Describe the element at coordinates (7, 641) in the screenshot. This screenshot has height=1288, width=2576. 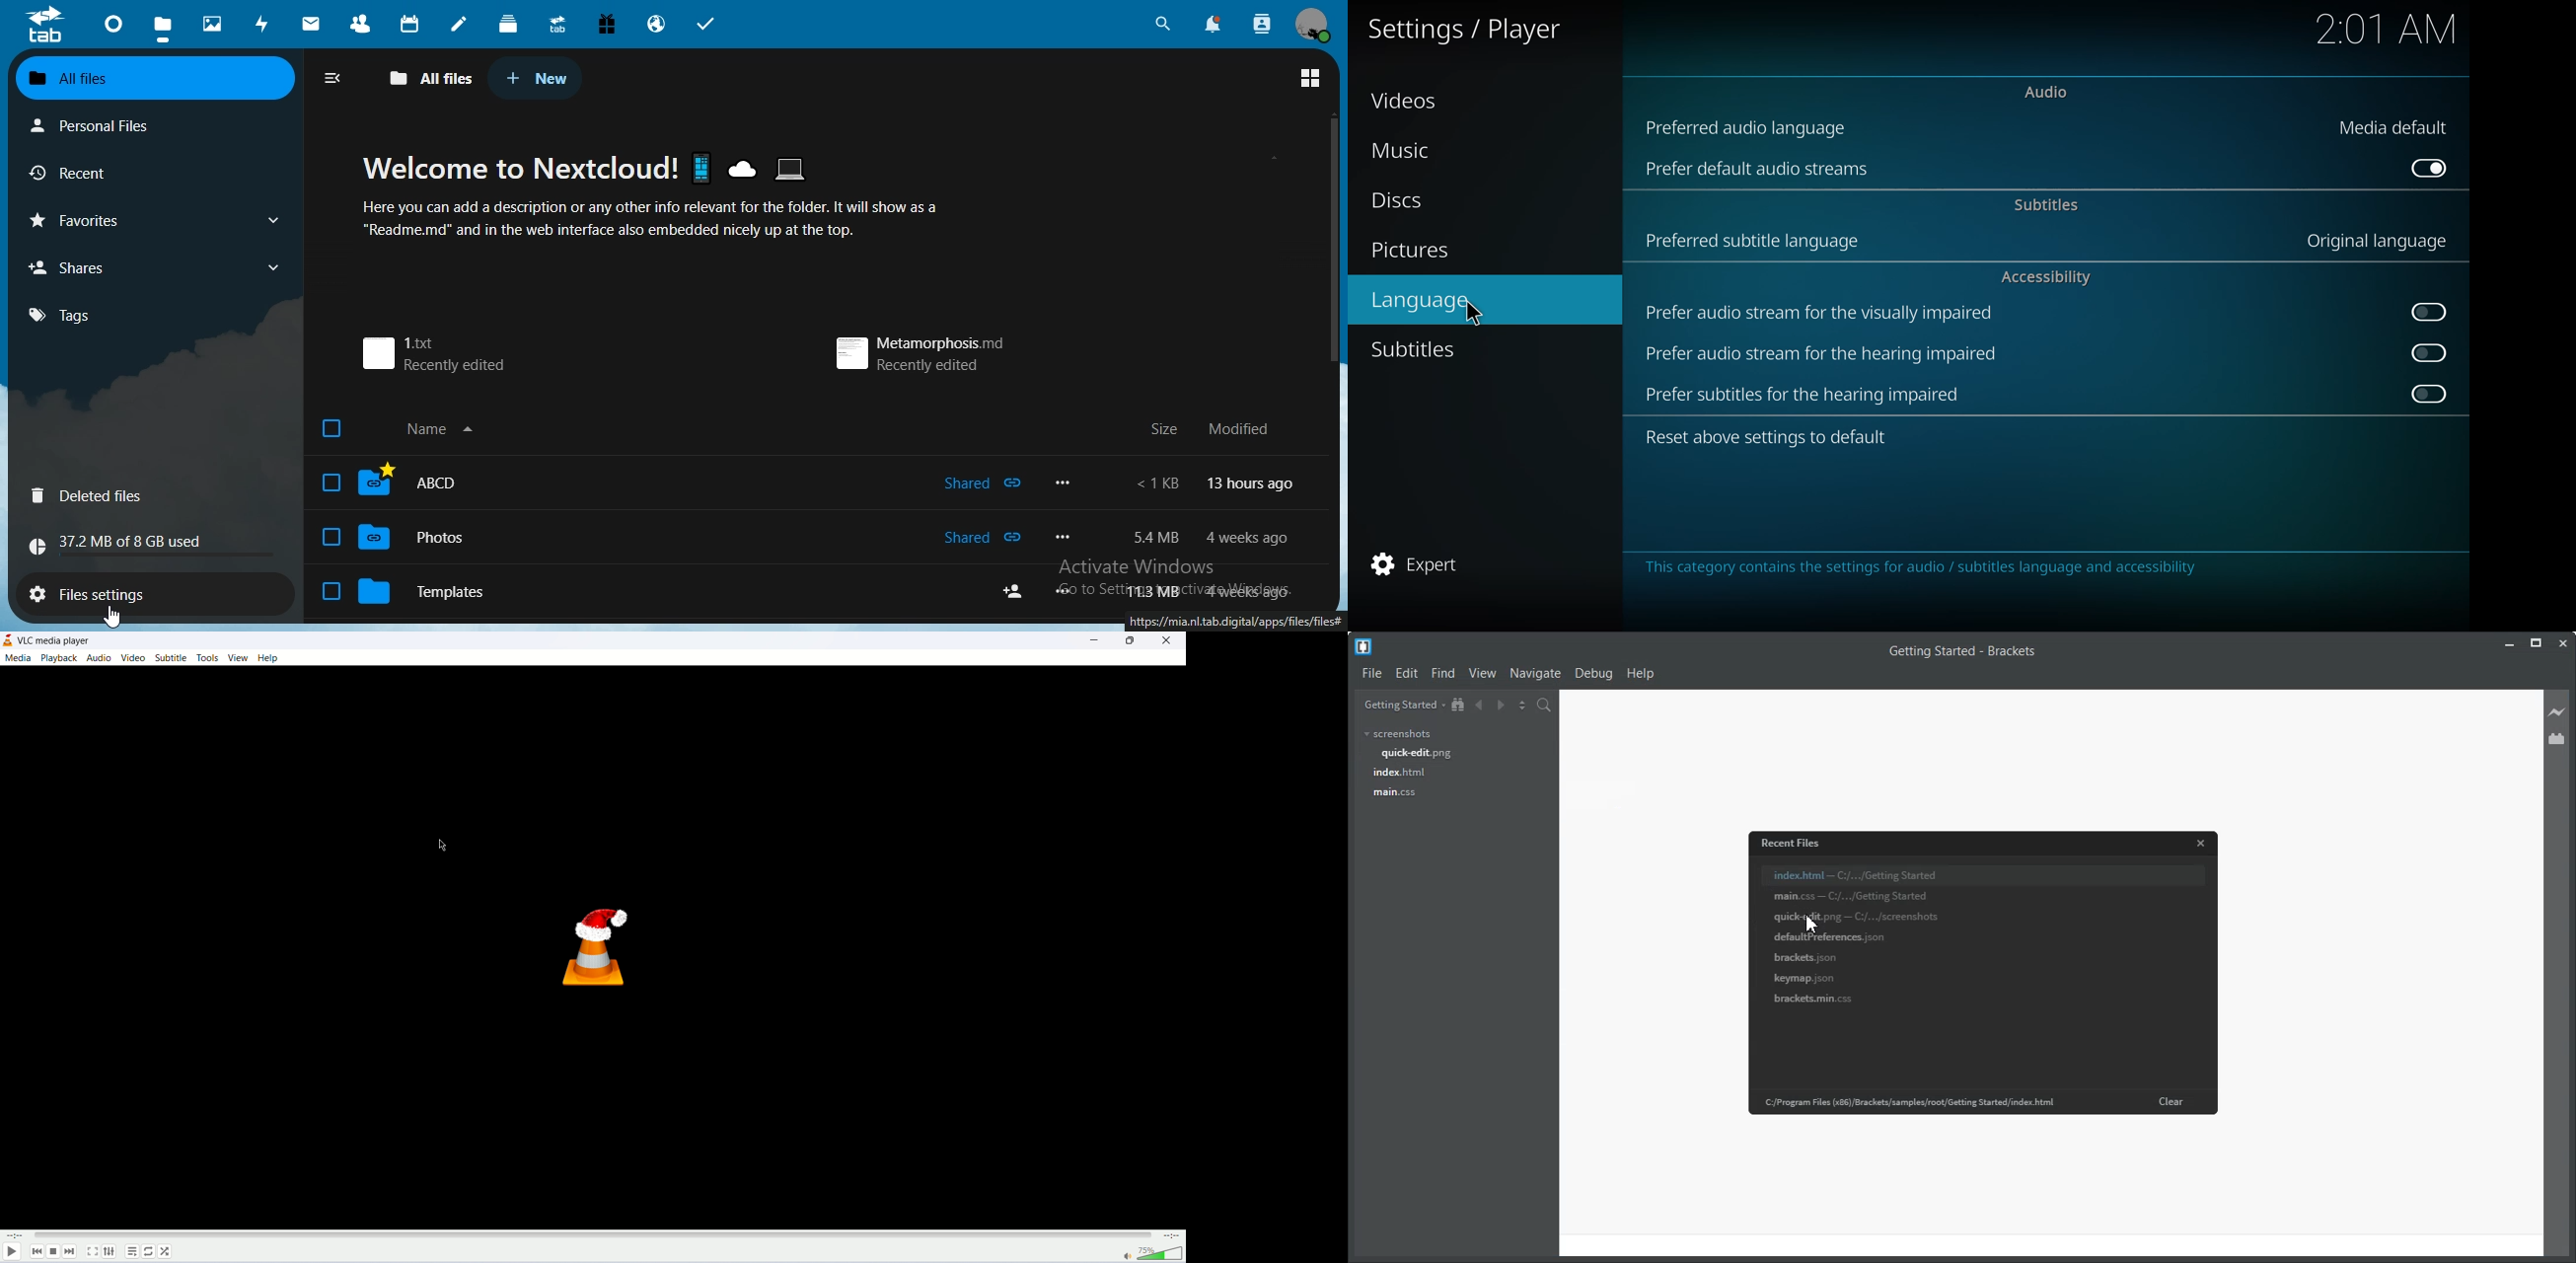
I see `logo` at that location.